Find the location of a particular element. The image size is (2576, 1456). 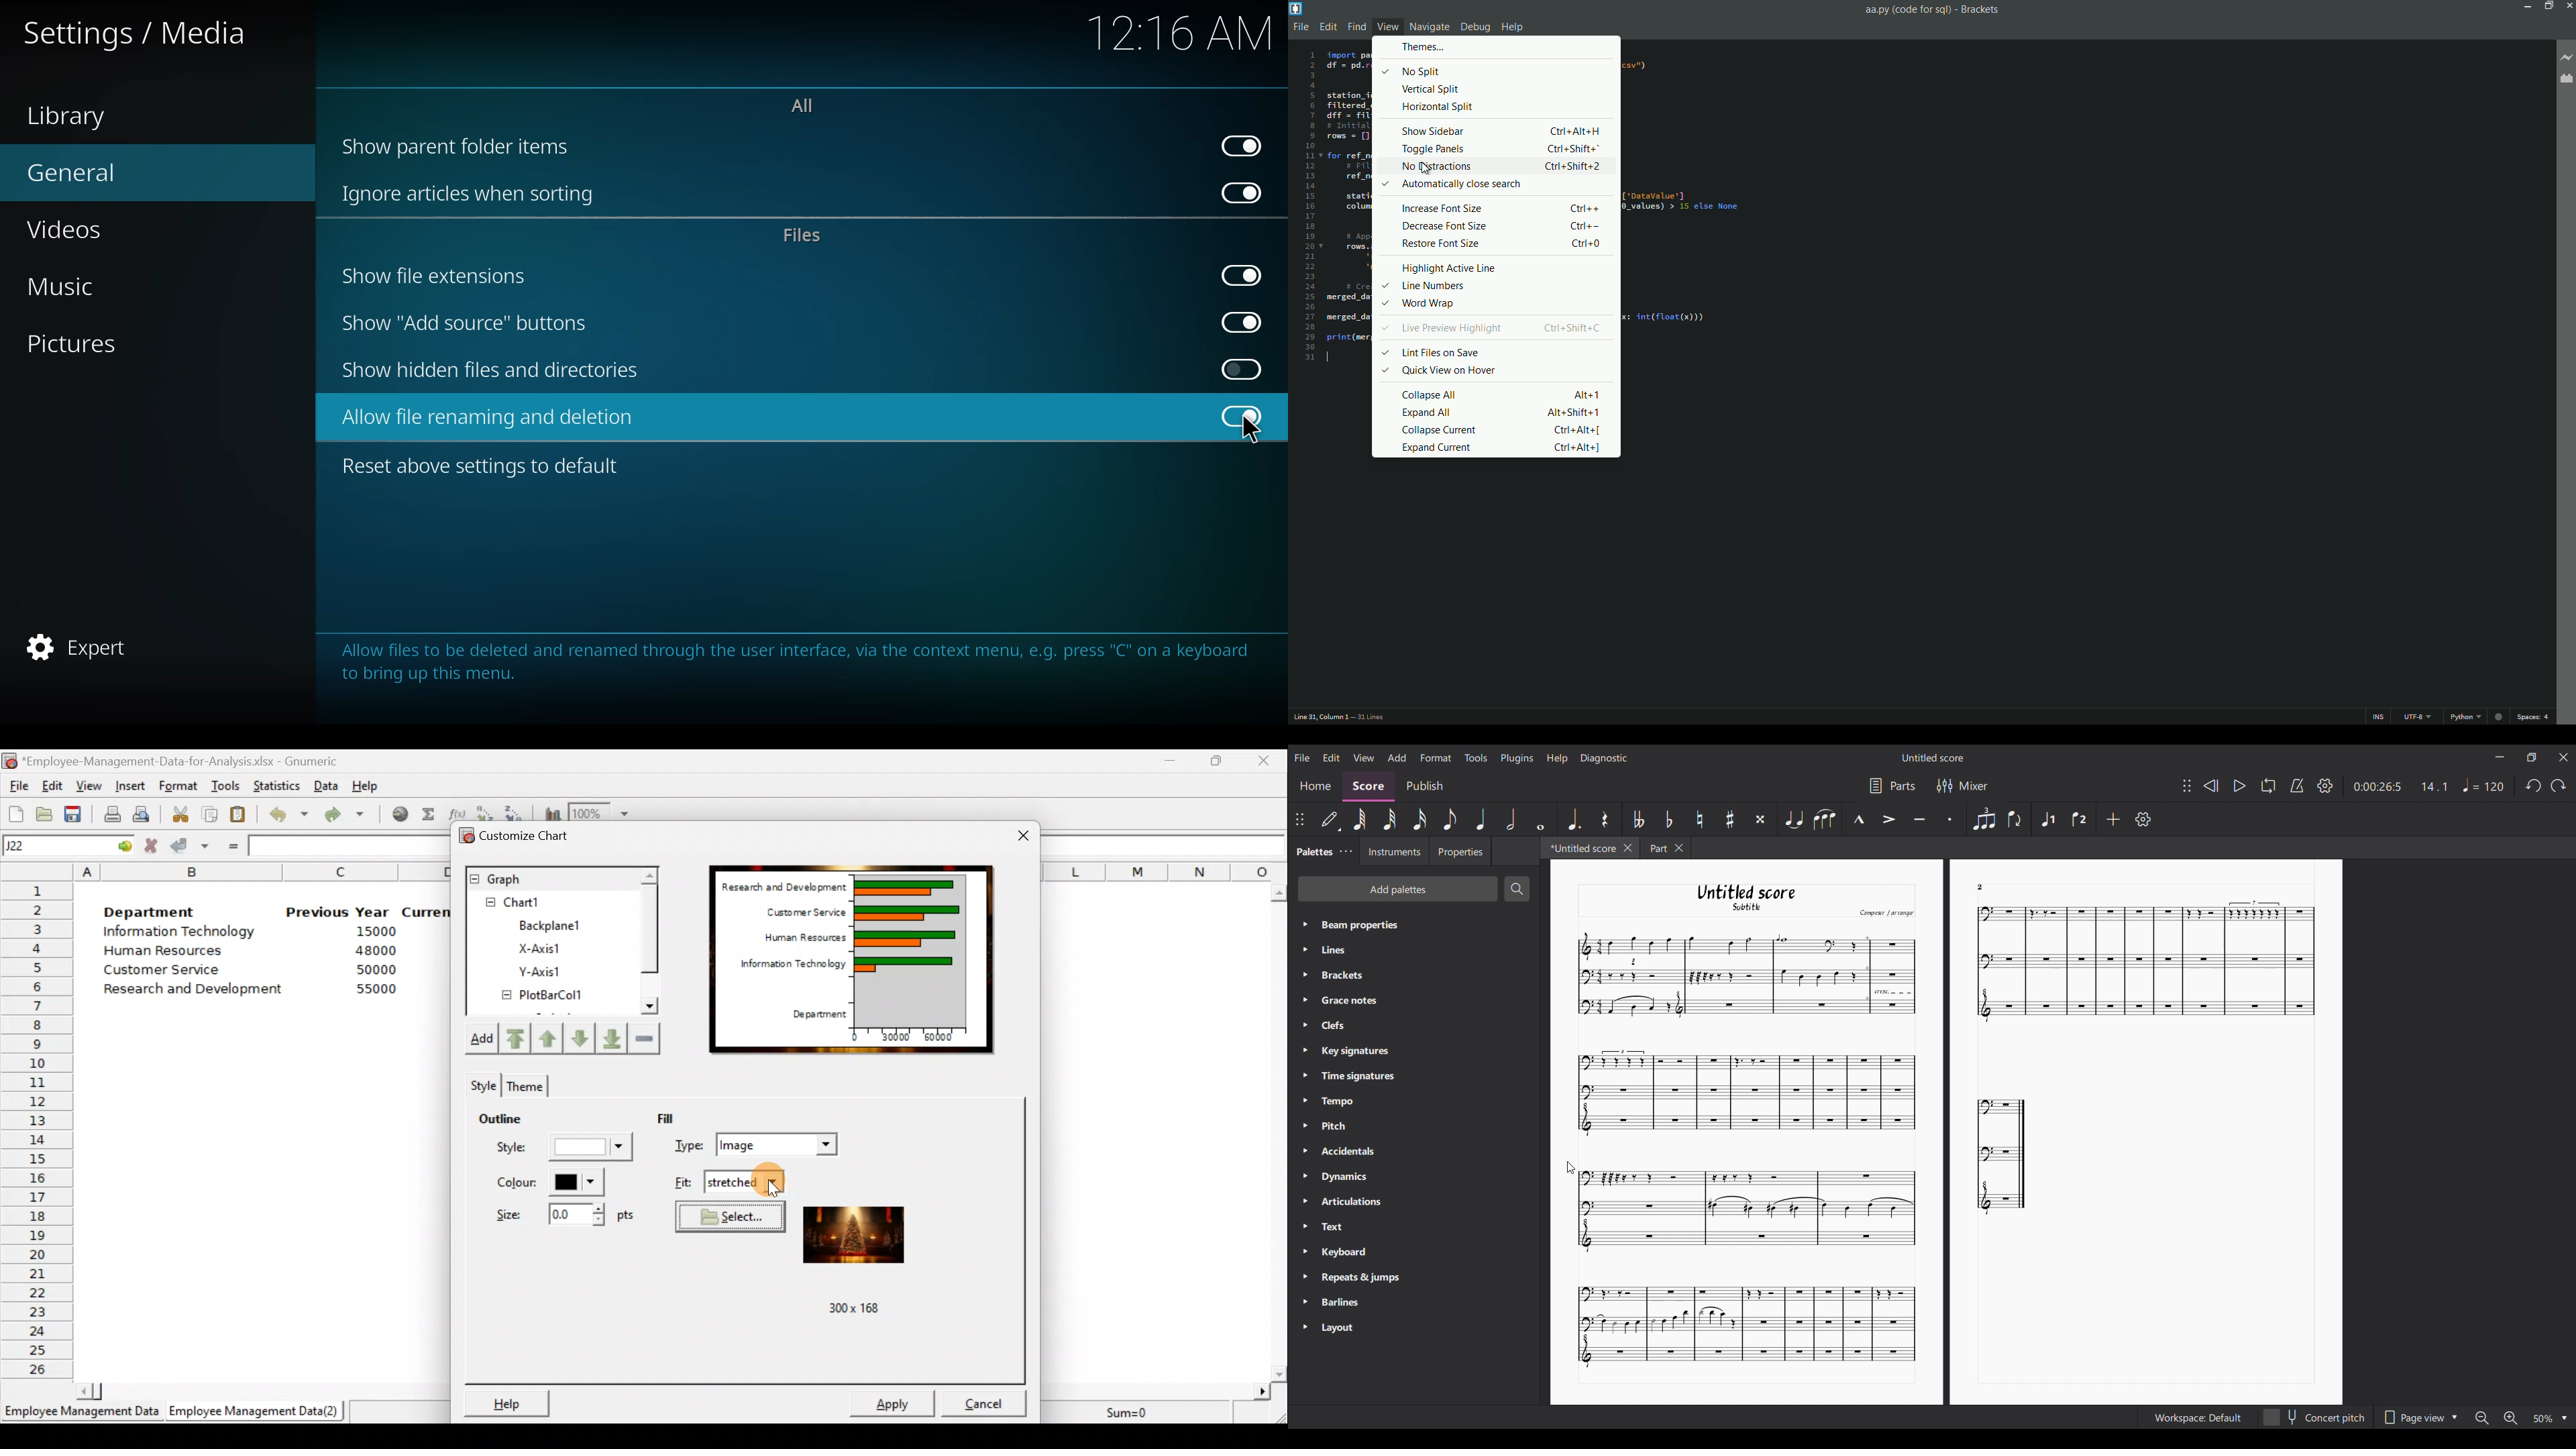

Plugins menu is located at coordinates (1517, 759).